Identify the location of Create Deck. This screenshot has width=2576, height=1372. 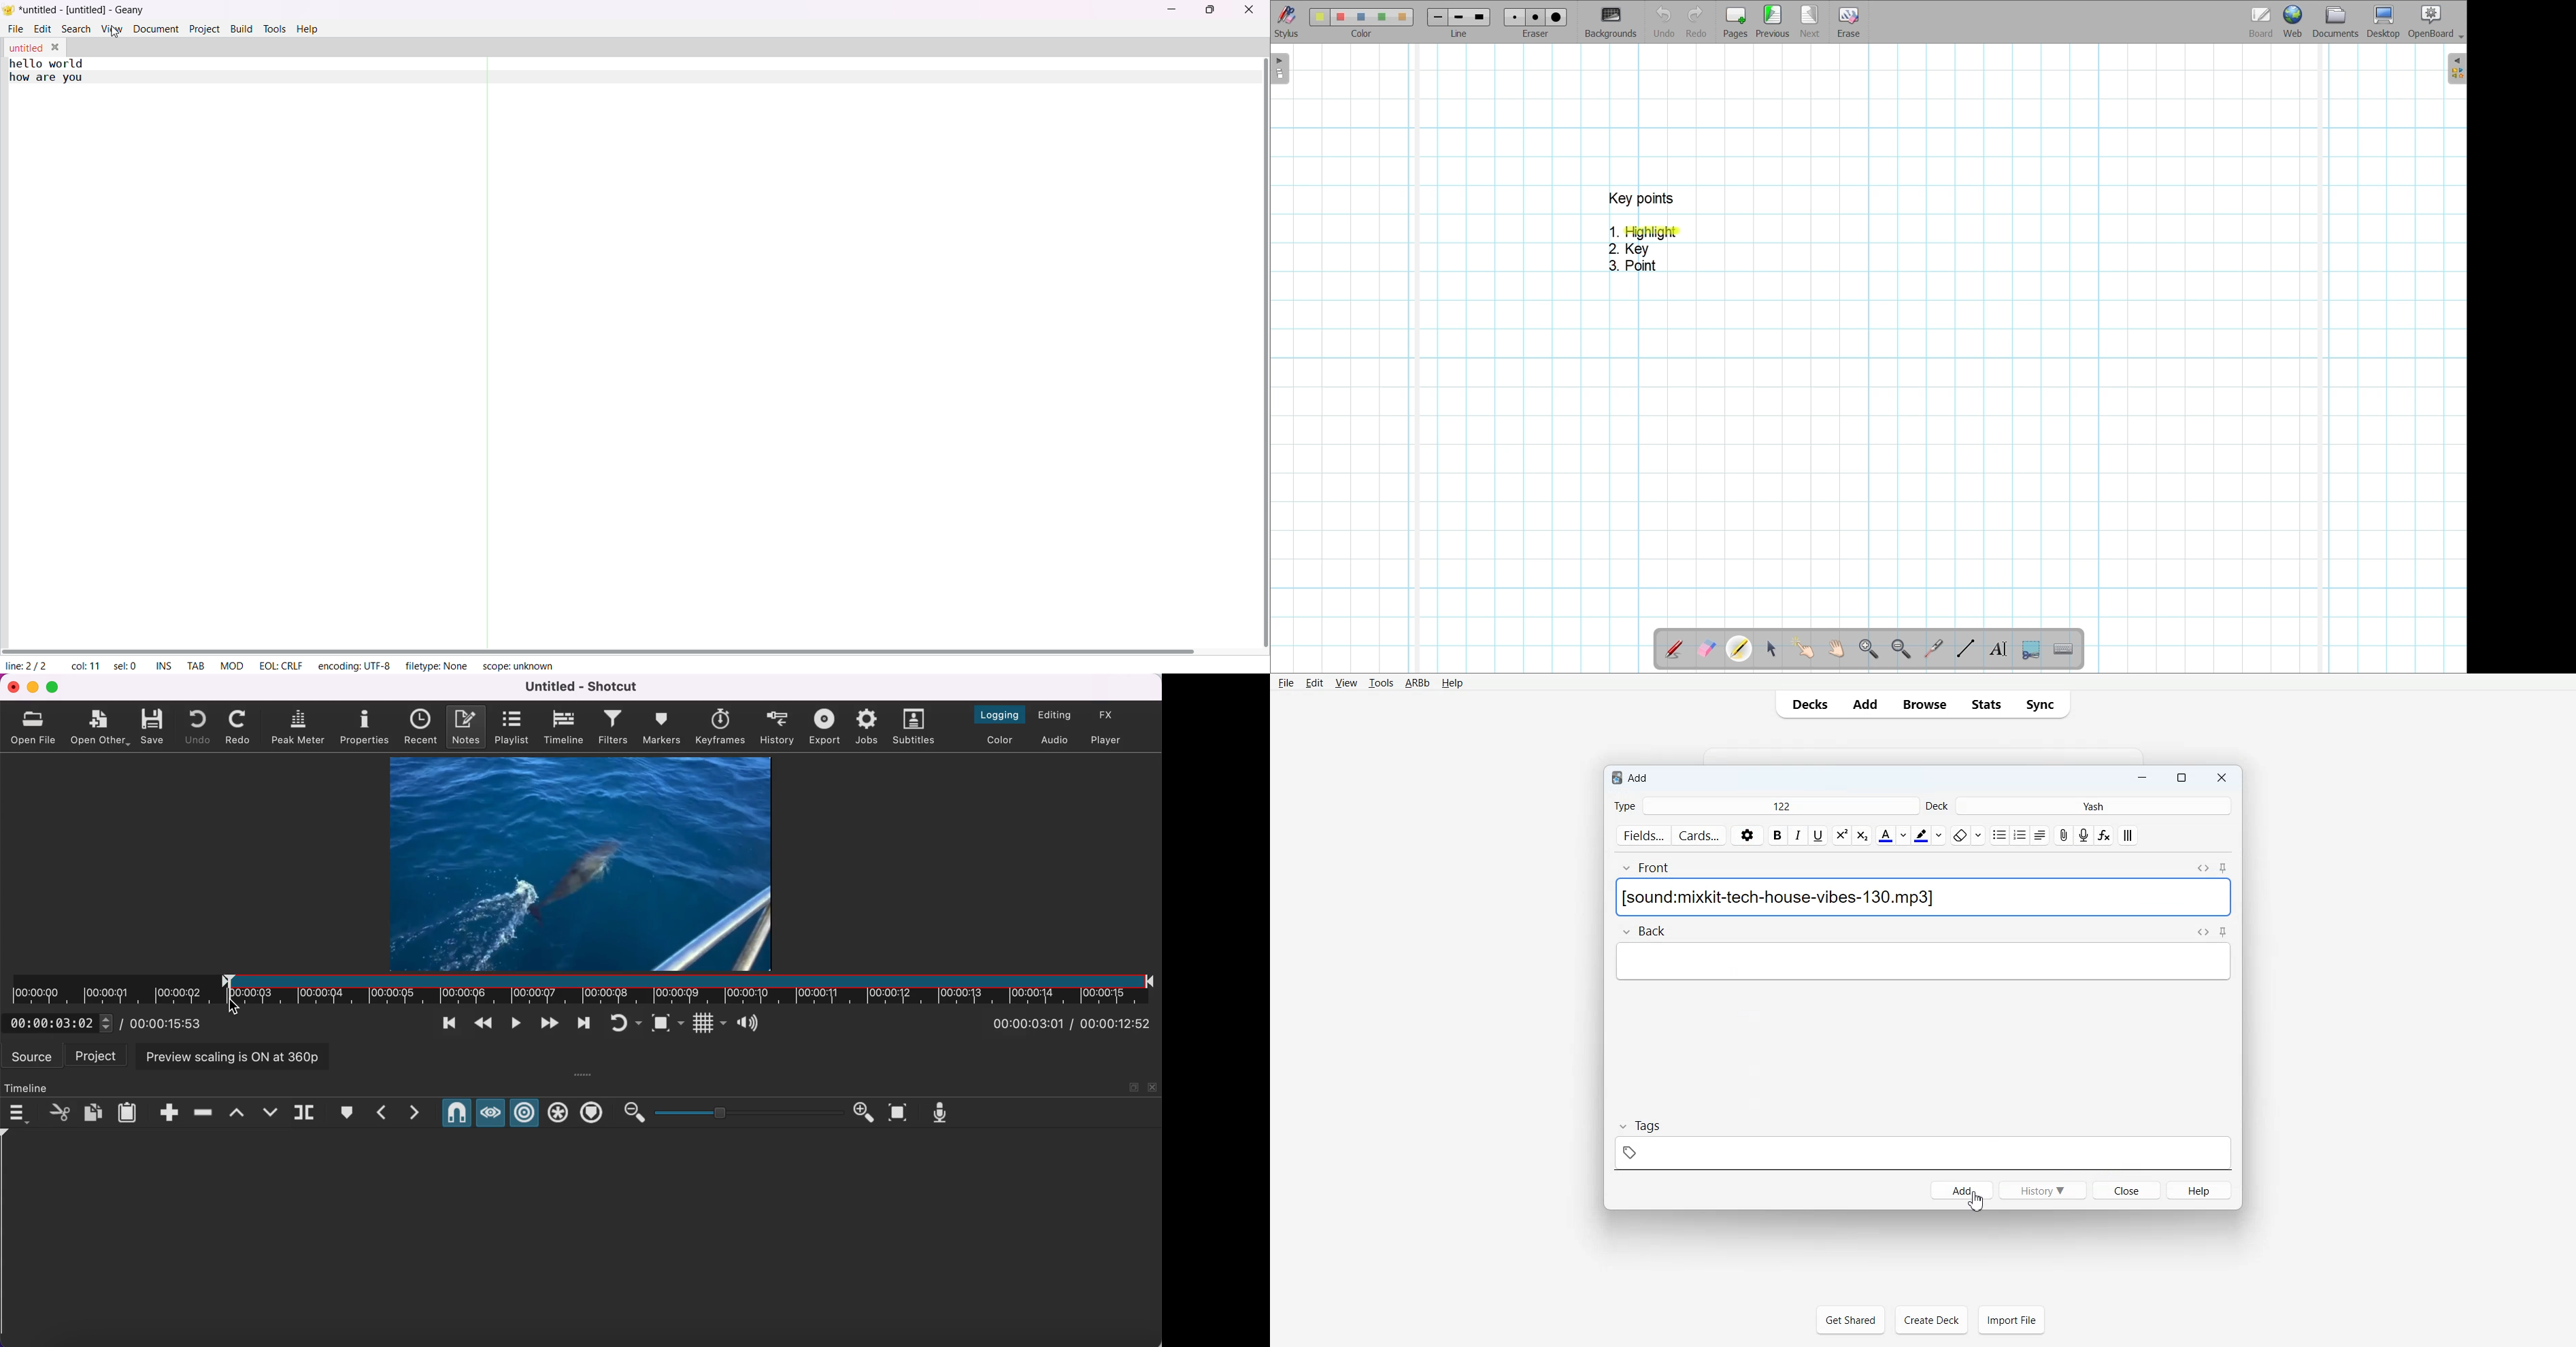
(1931, 1319).